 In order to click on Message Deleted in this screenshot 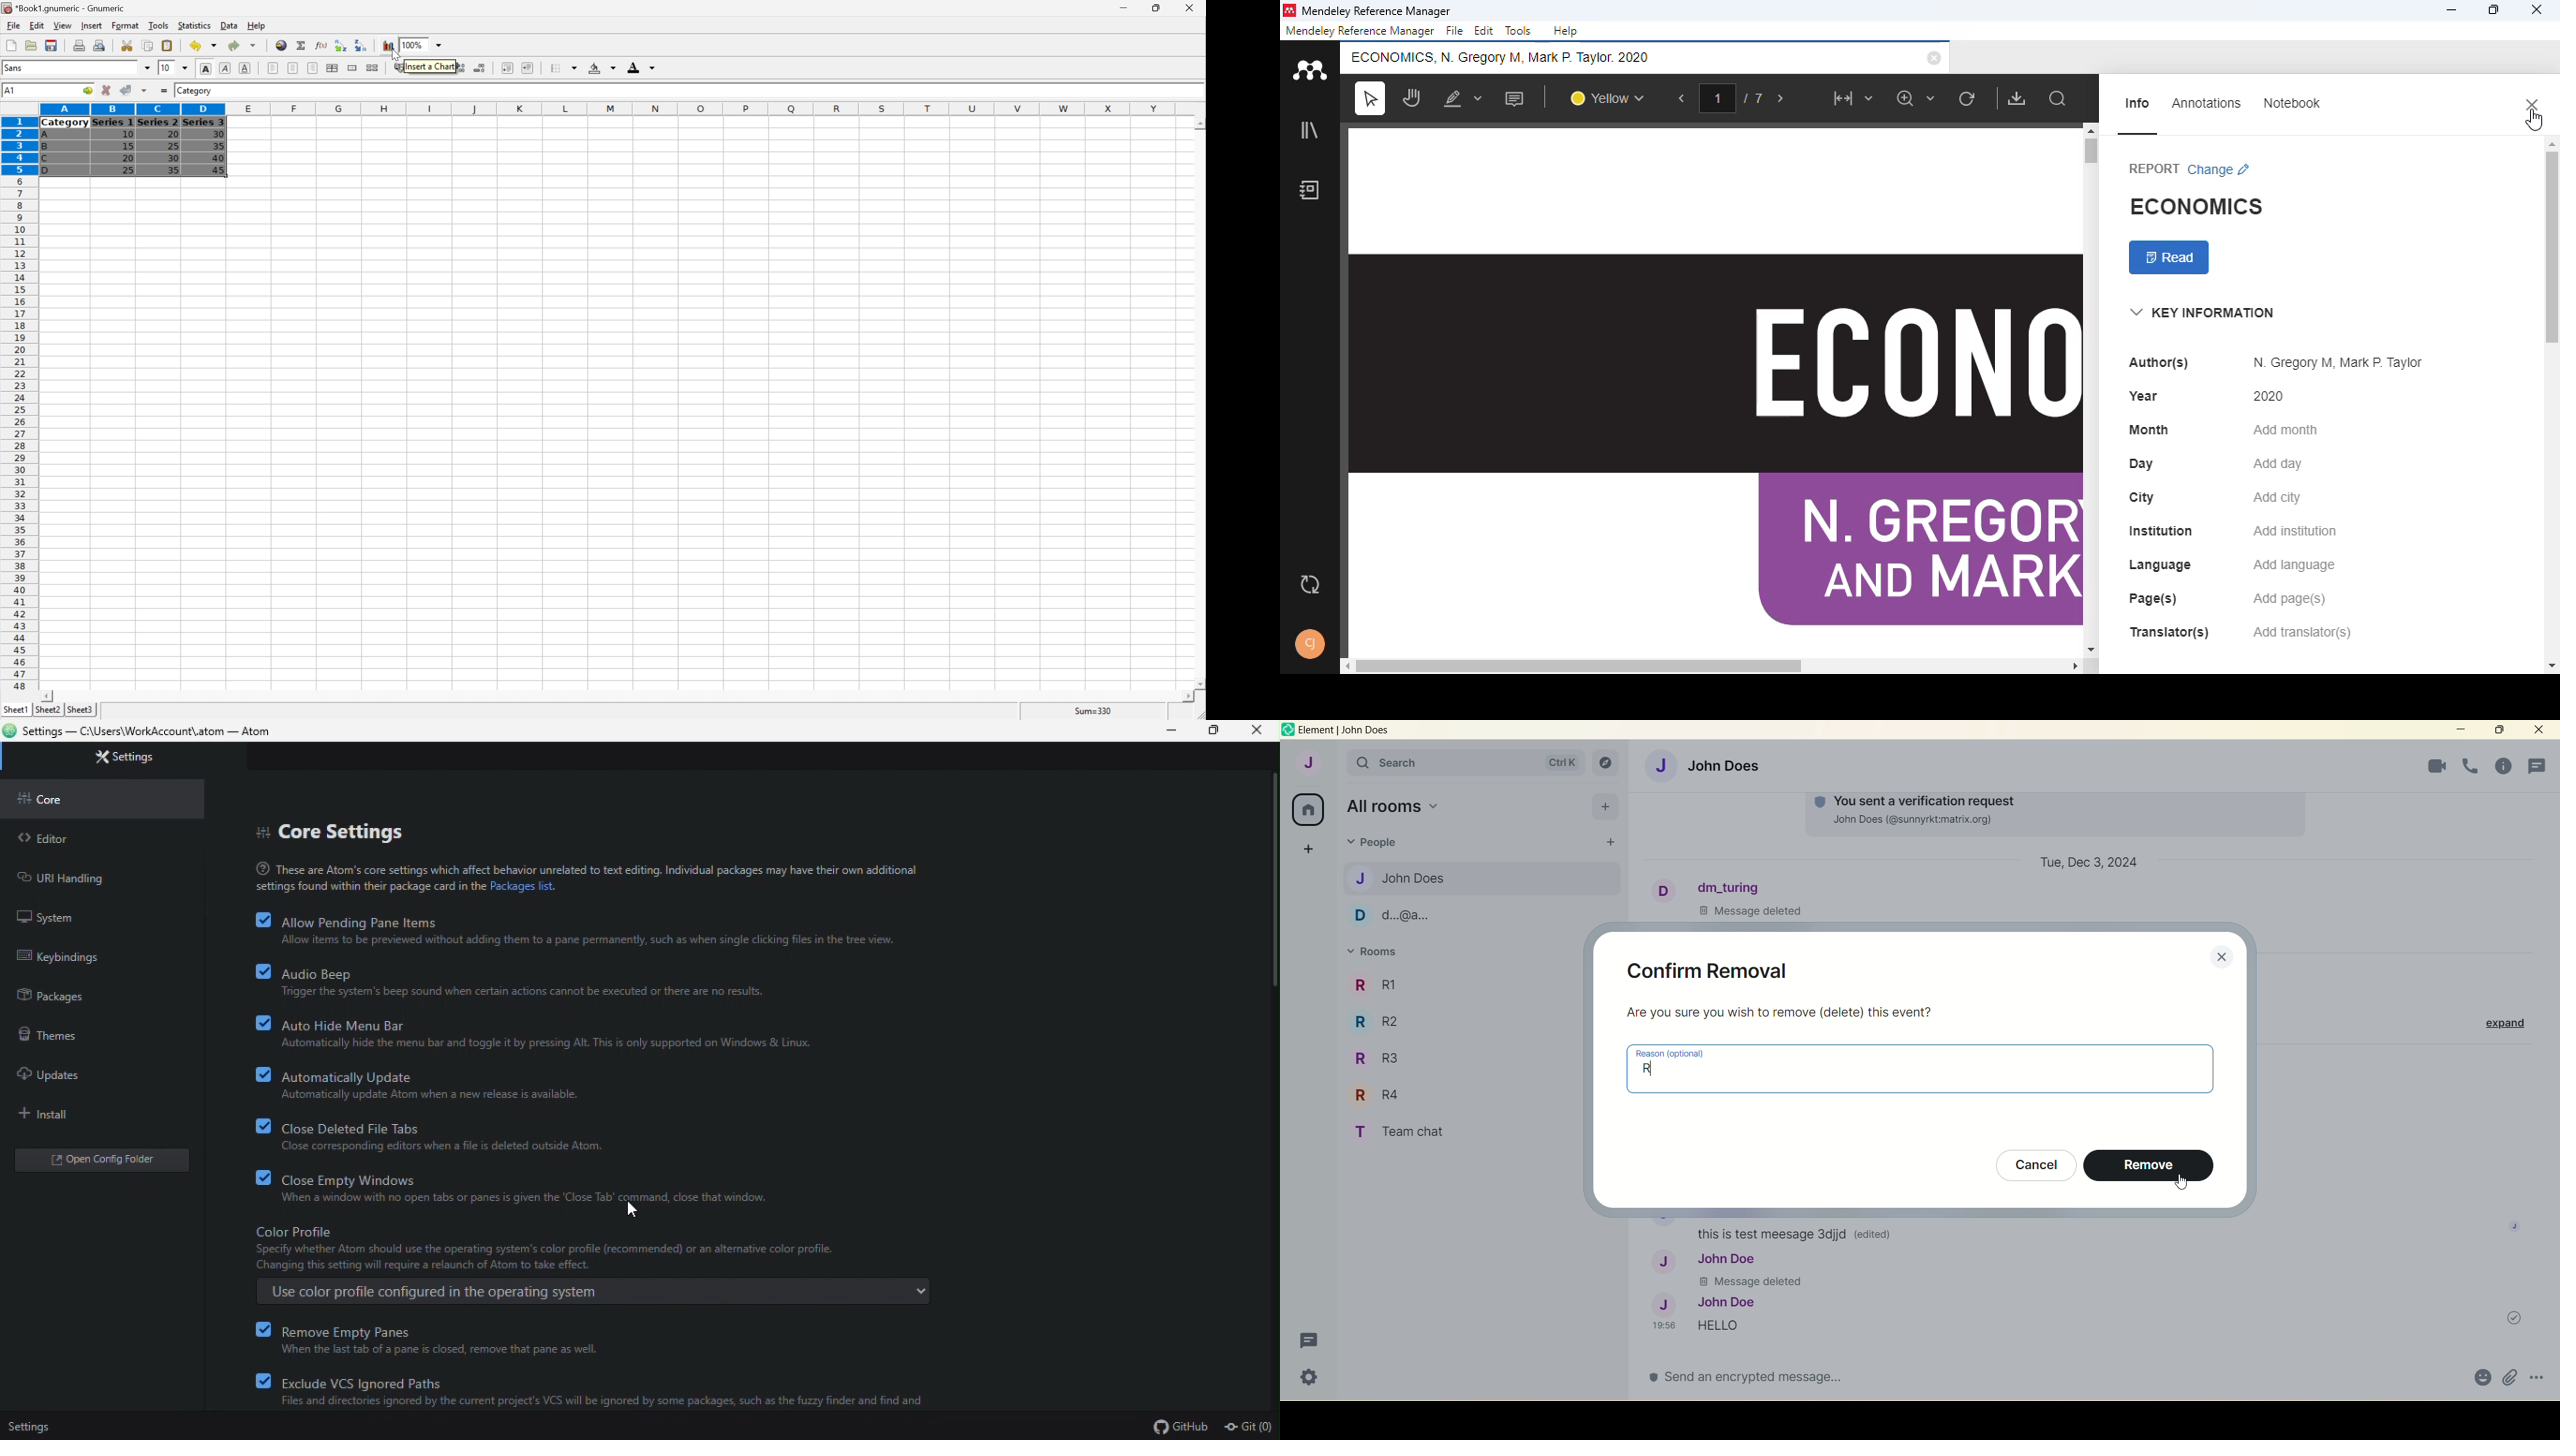, I will do `click(1757, 911)`.